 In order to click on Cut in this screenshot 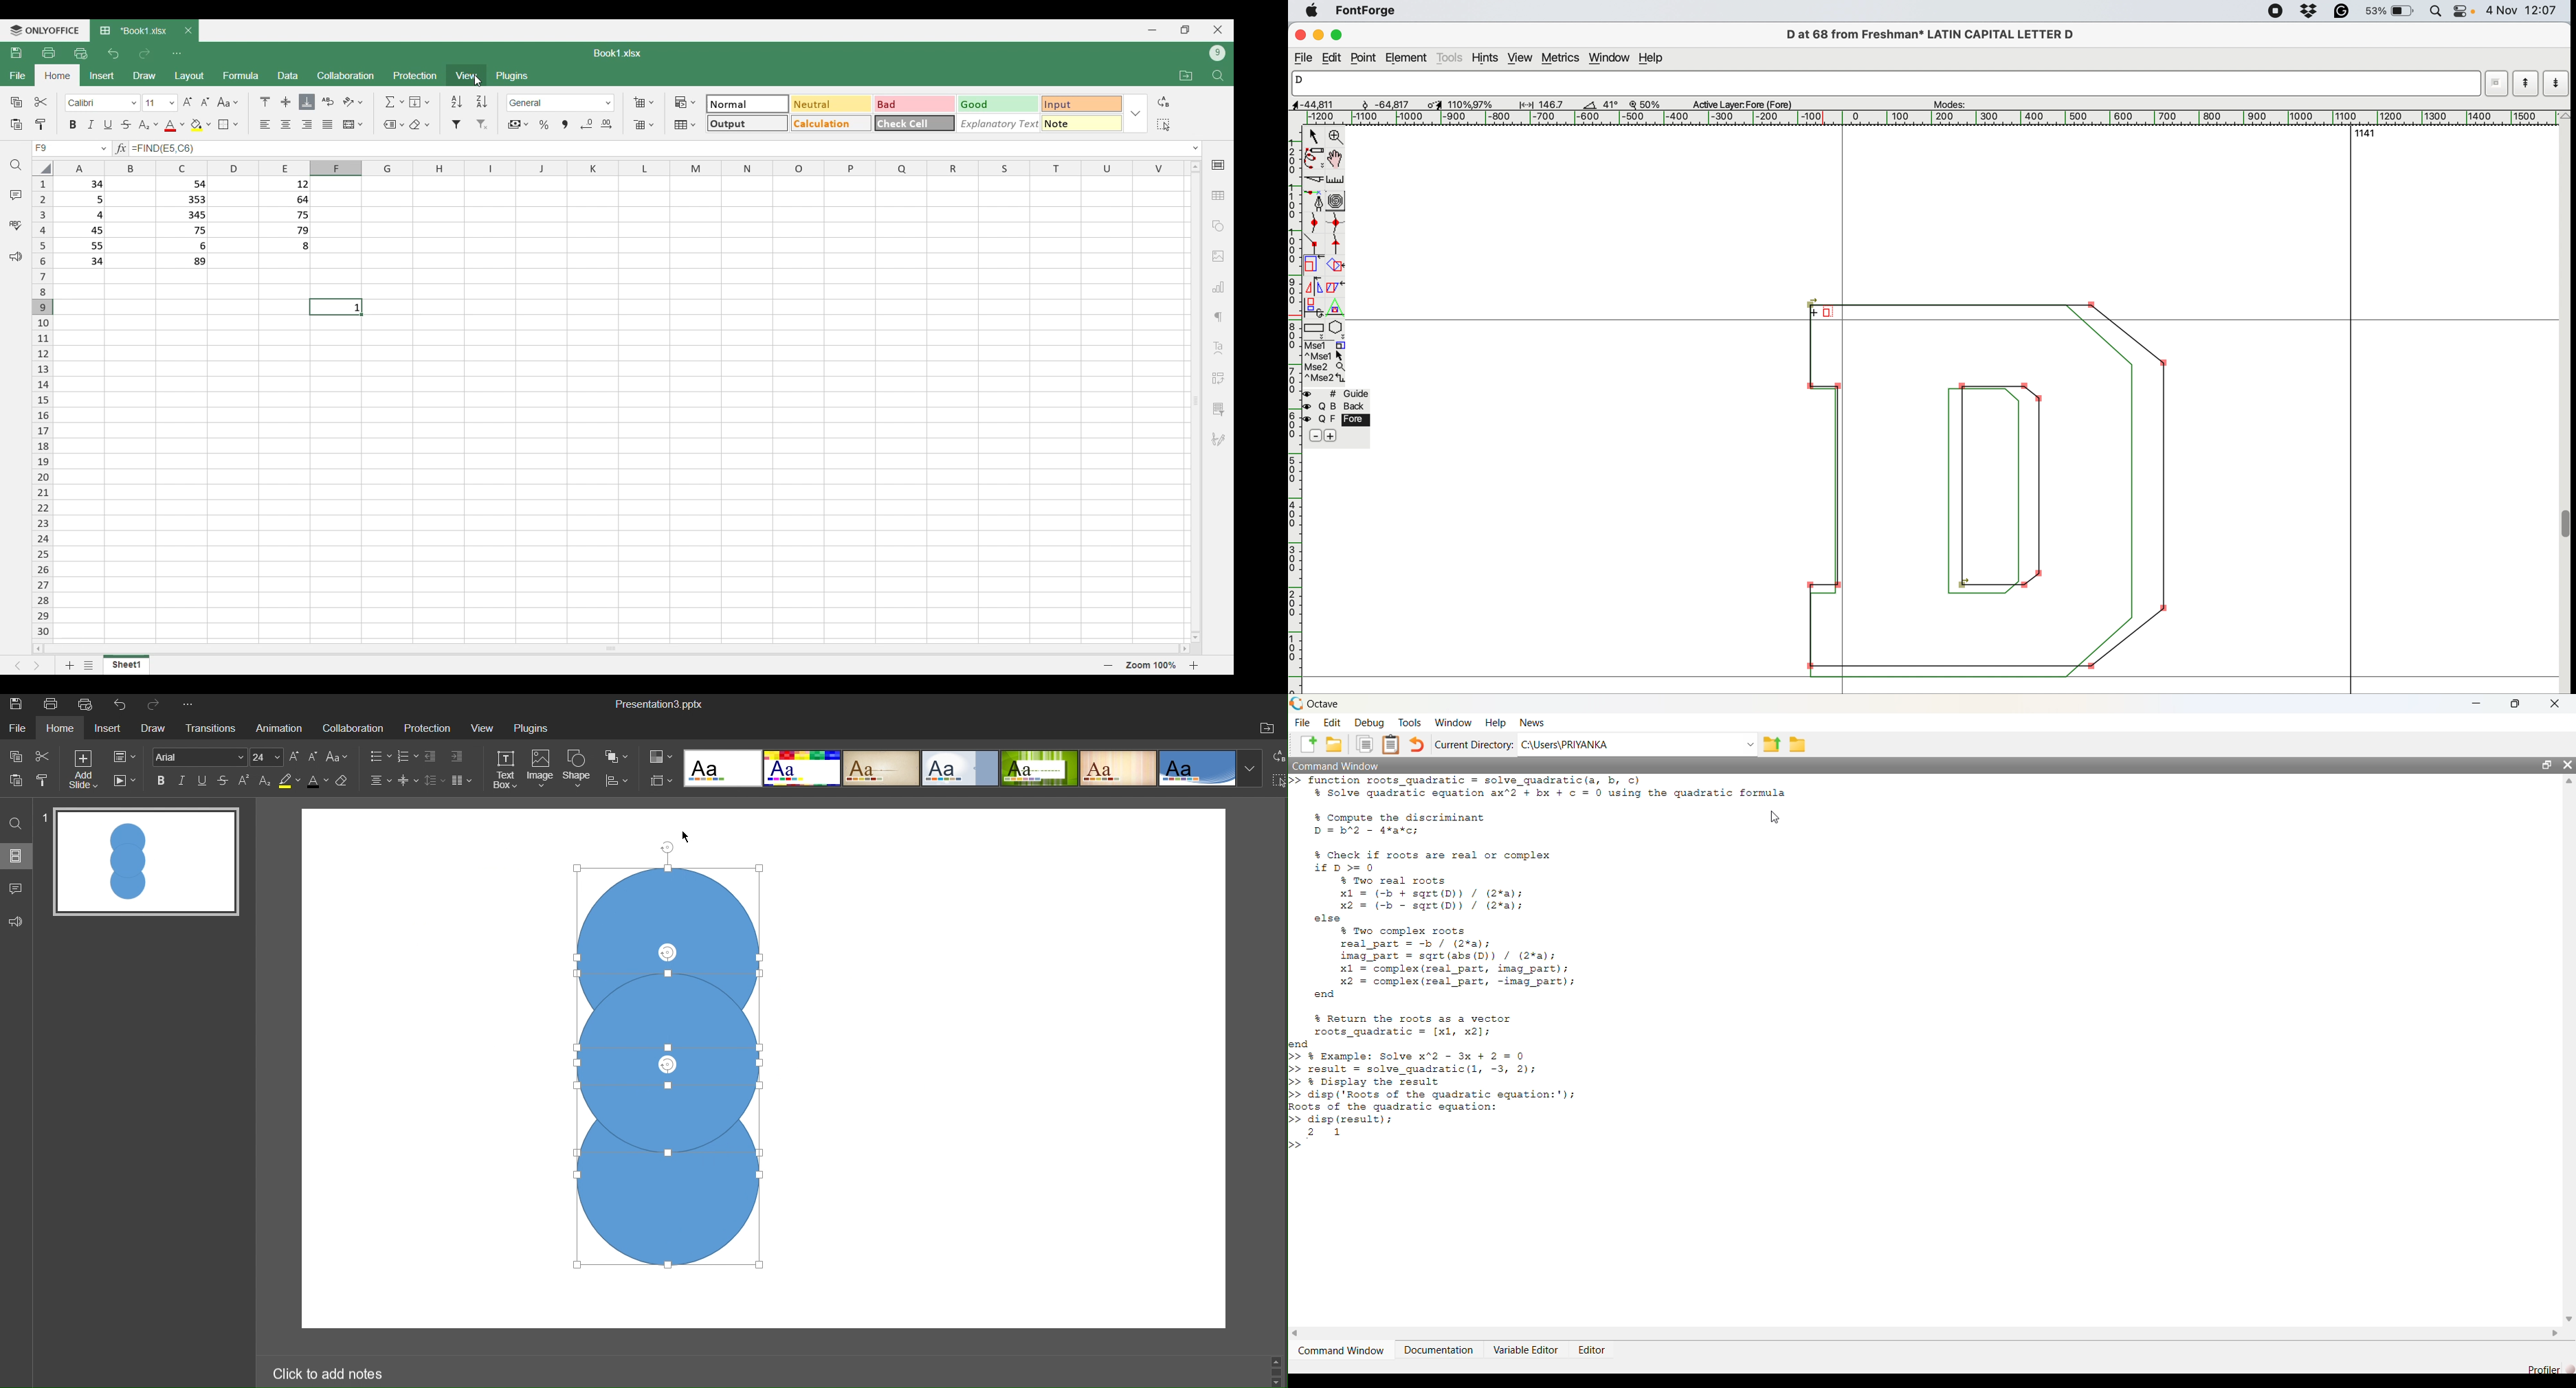, I will do `click(50, 759)`.